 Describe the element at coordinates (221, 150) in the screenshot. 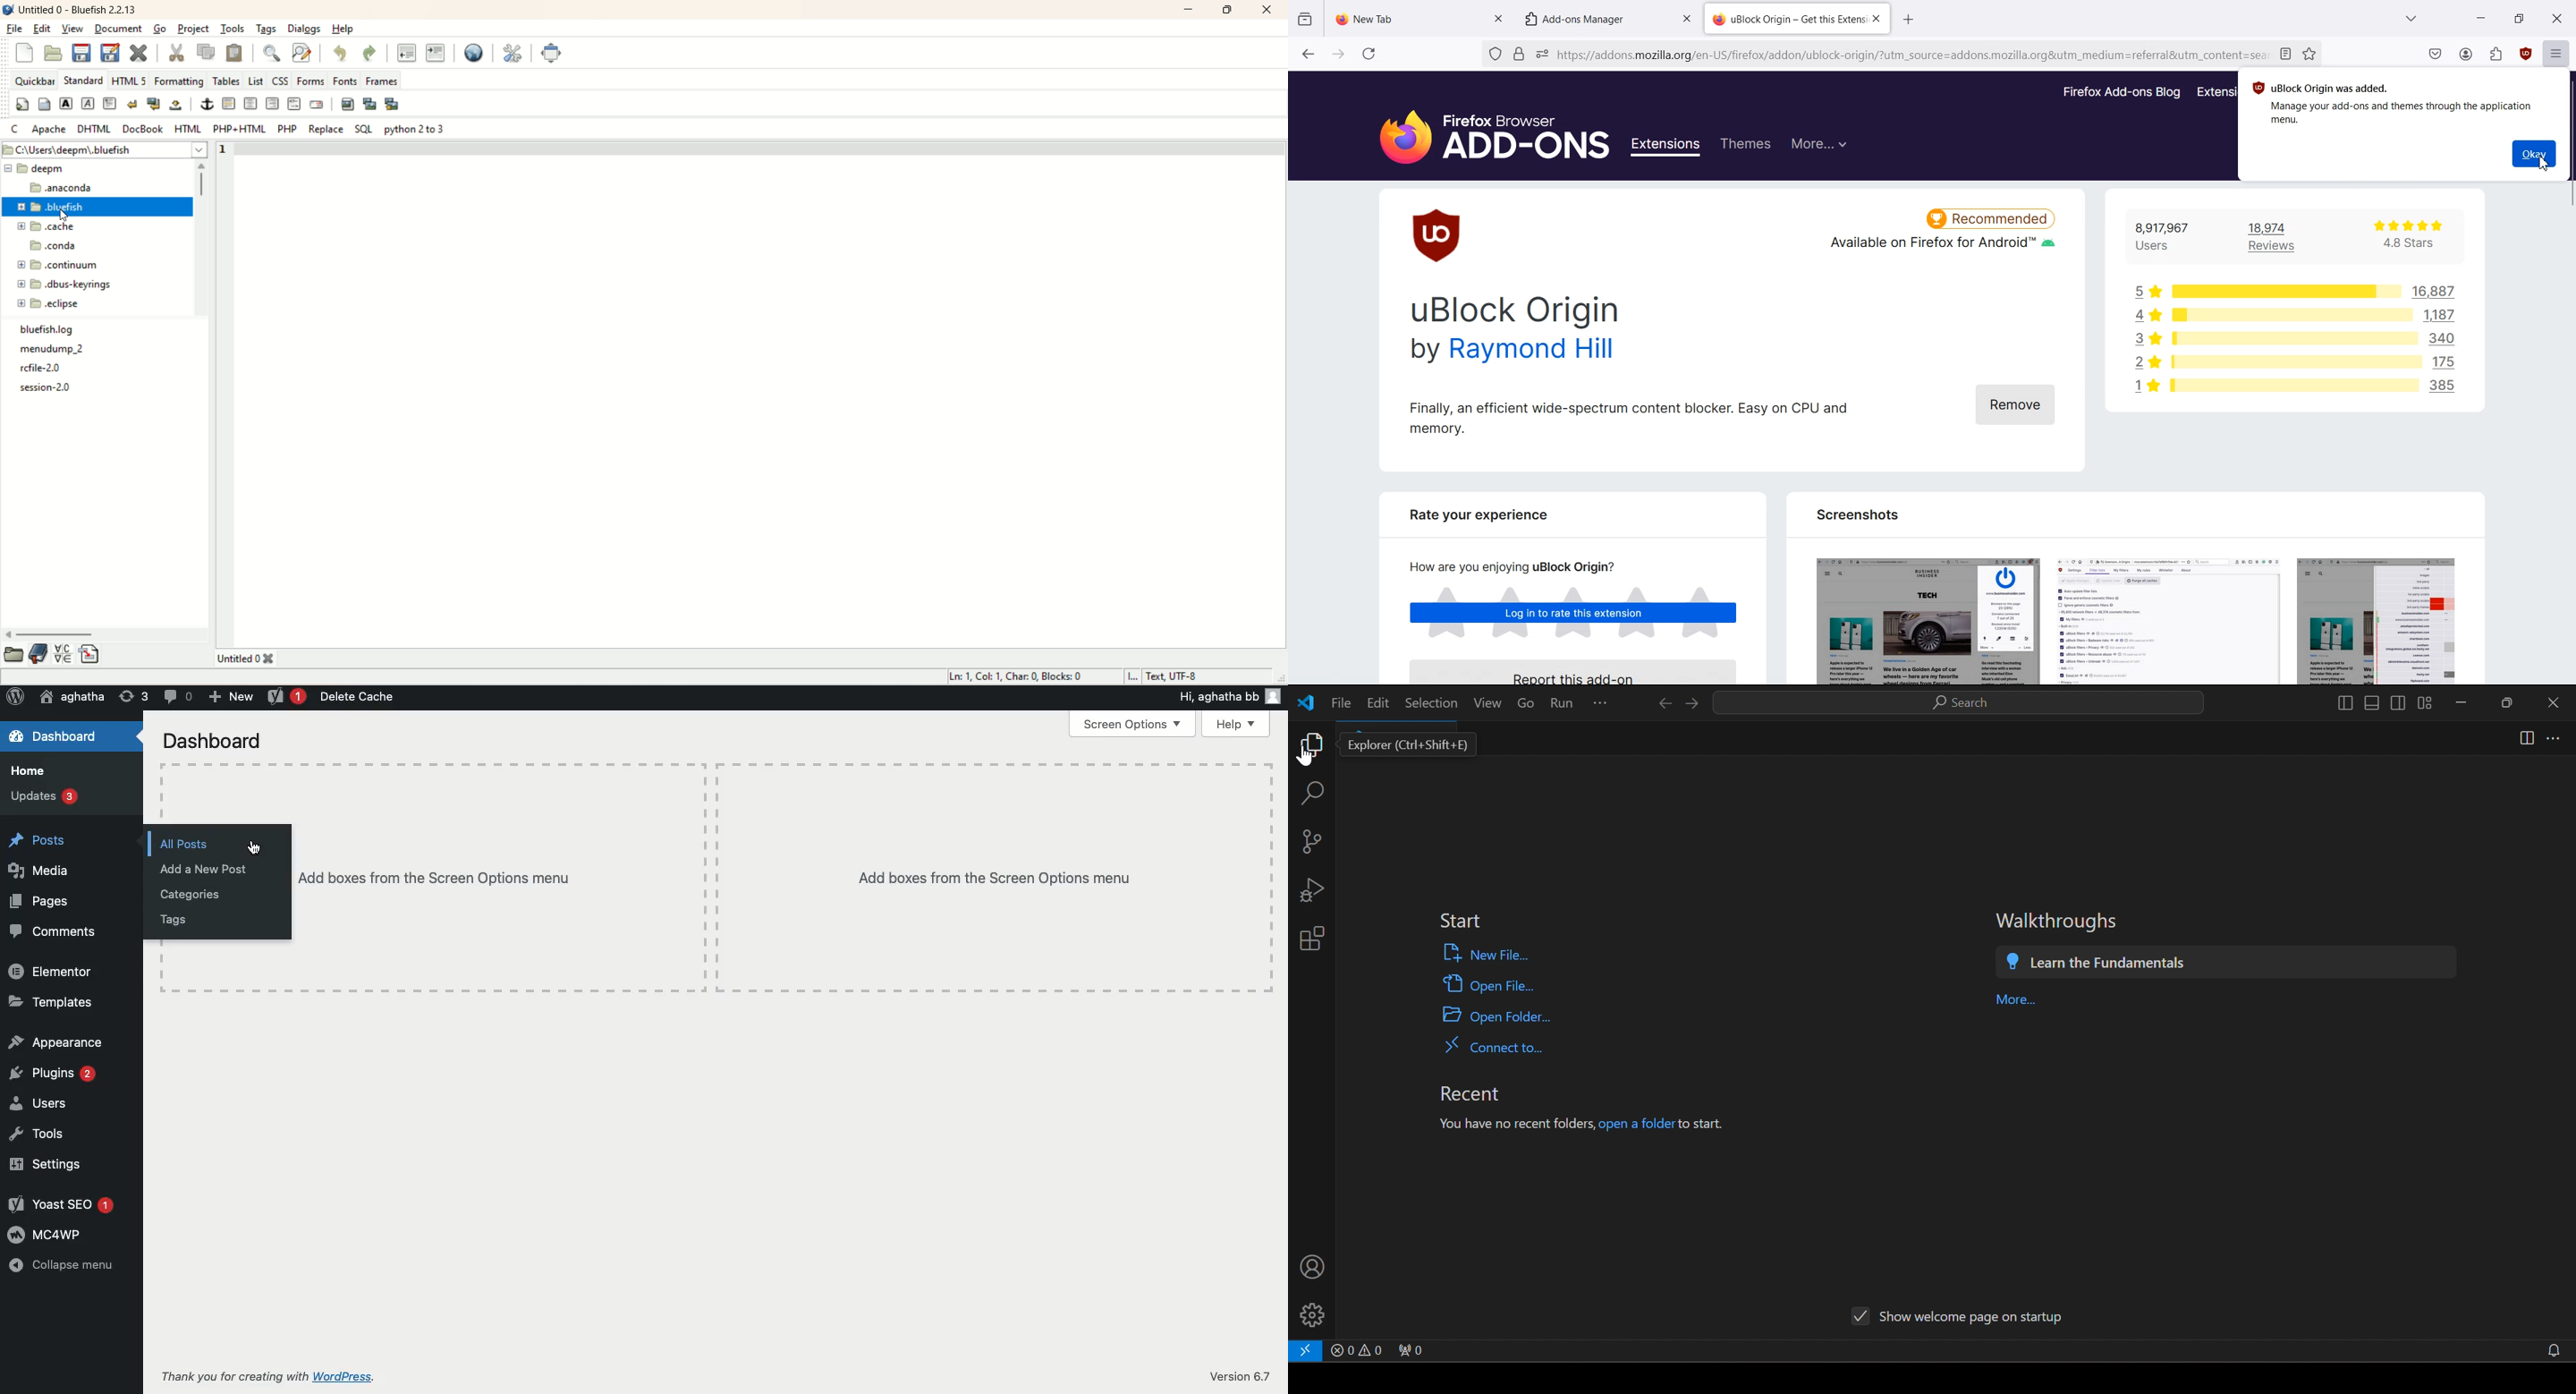

I see `line number` at that location.